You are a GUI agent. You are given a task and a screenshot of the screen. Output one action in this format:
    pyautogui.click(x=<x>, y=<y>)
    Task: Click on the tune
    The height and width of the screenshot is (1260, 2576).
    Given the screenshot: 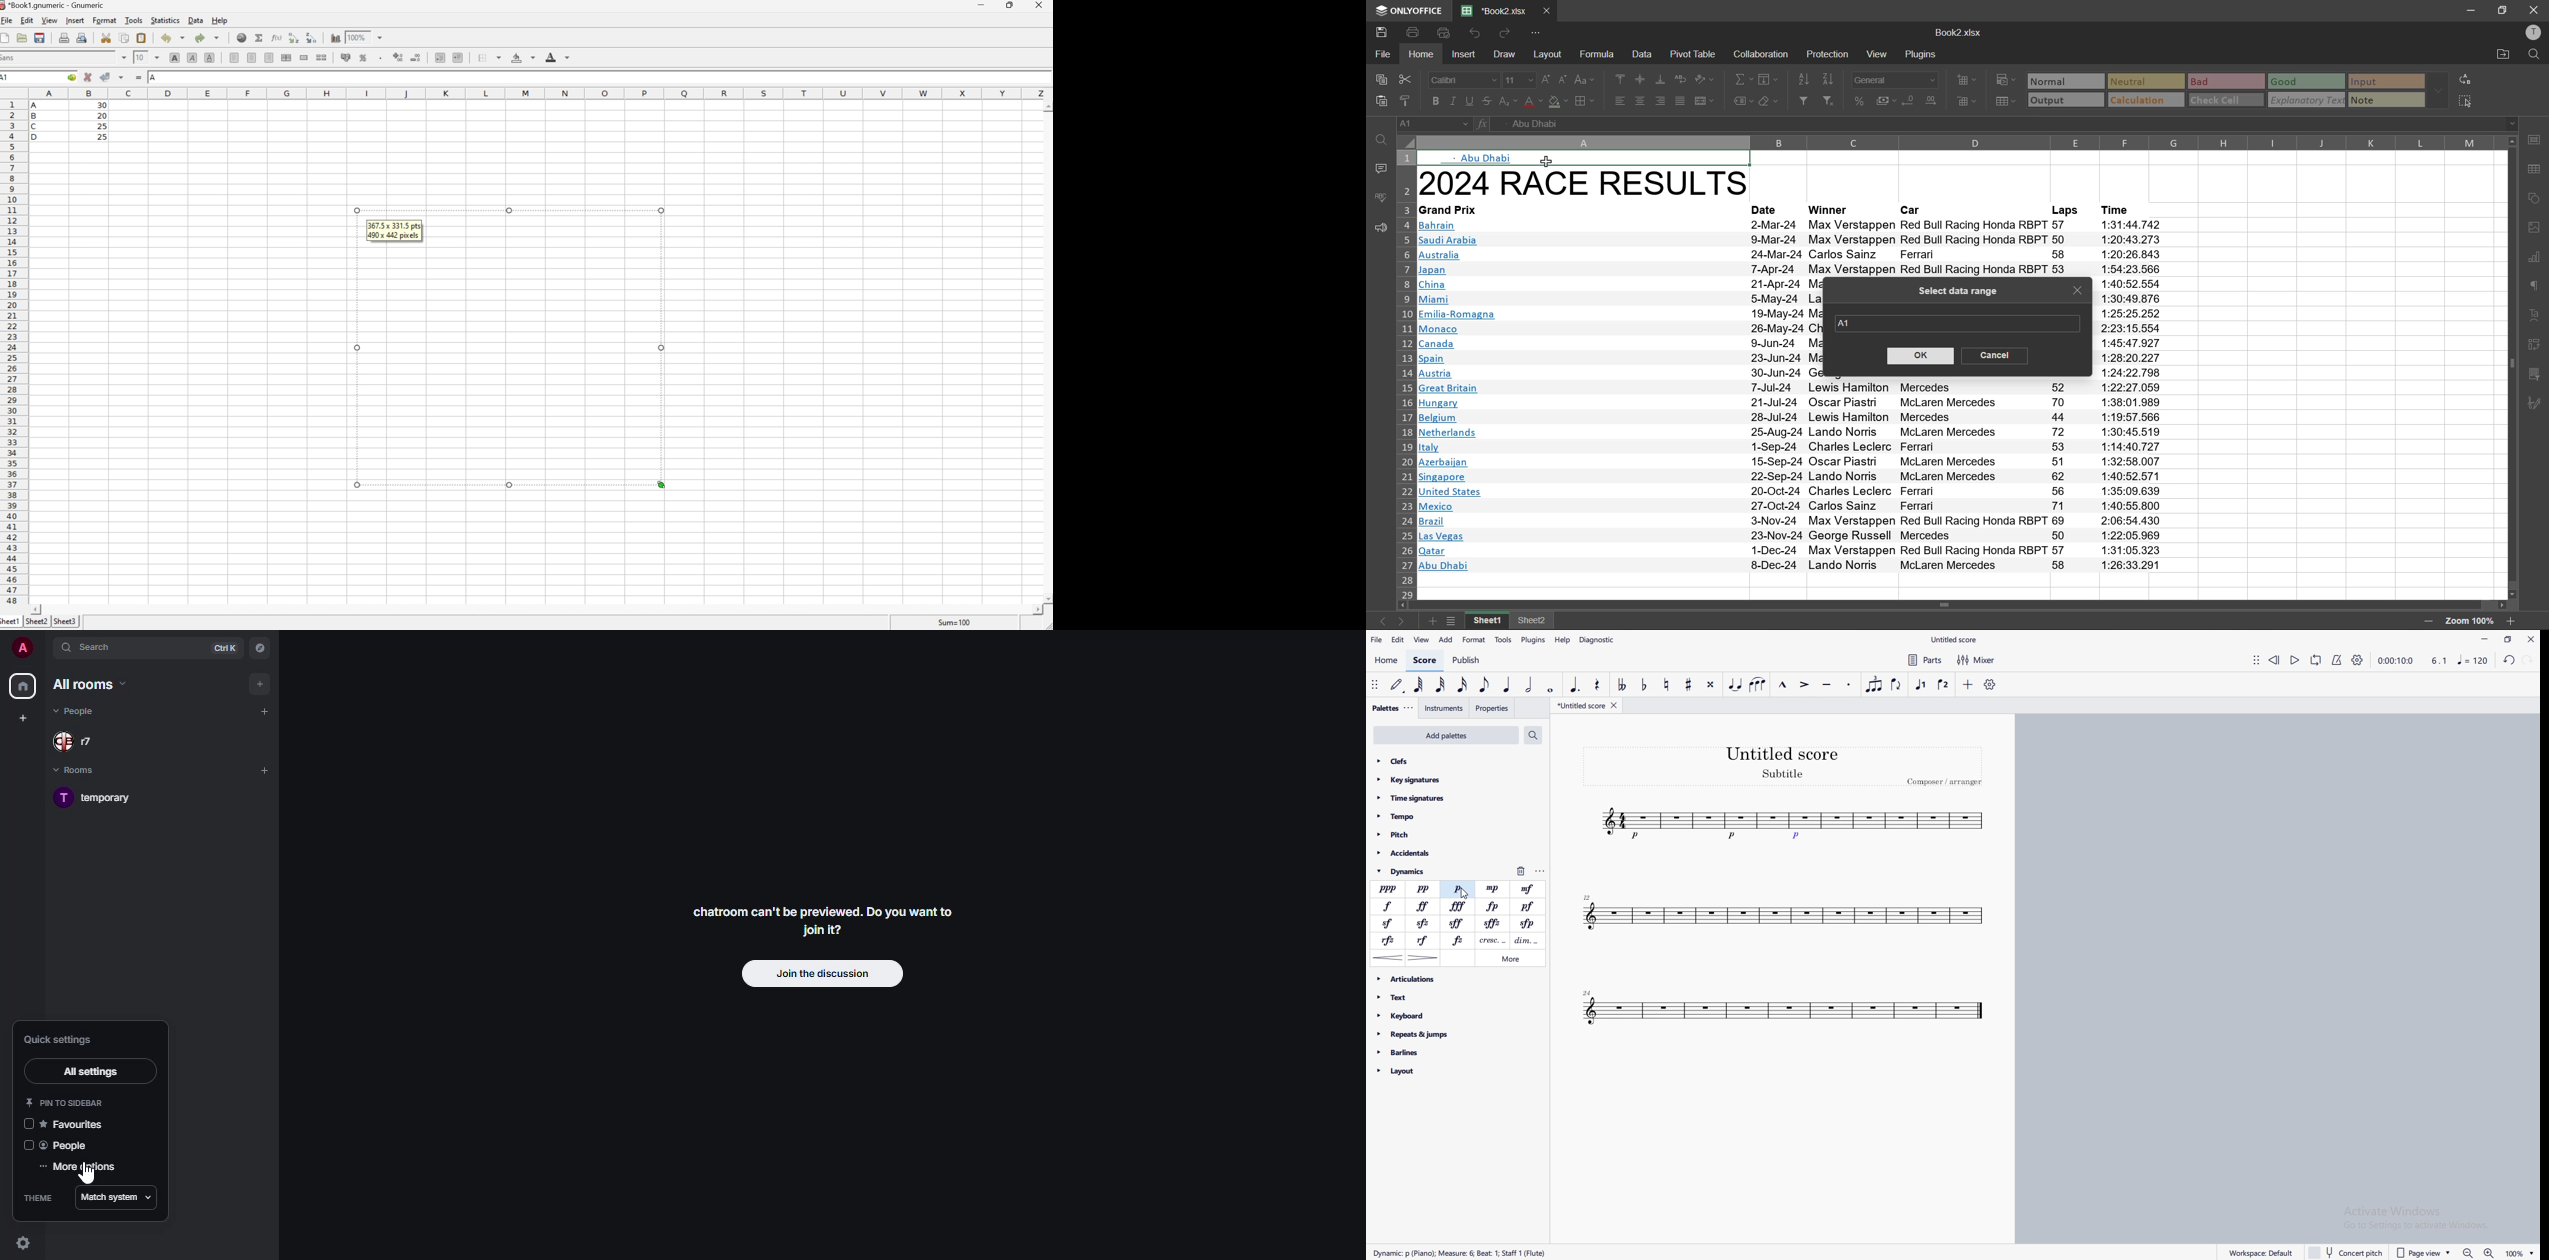 What is the action you would take?
    pyautogui.click(x=1785, y=914)
    